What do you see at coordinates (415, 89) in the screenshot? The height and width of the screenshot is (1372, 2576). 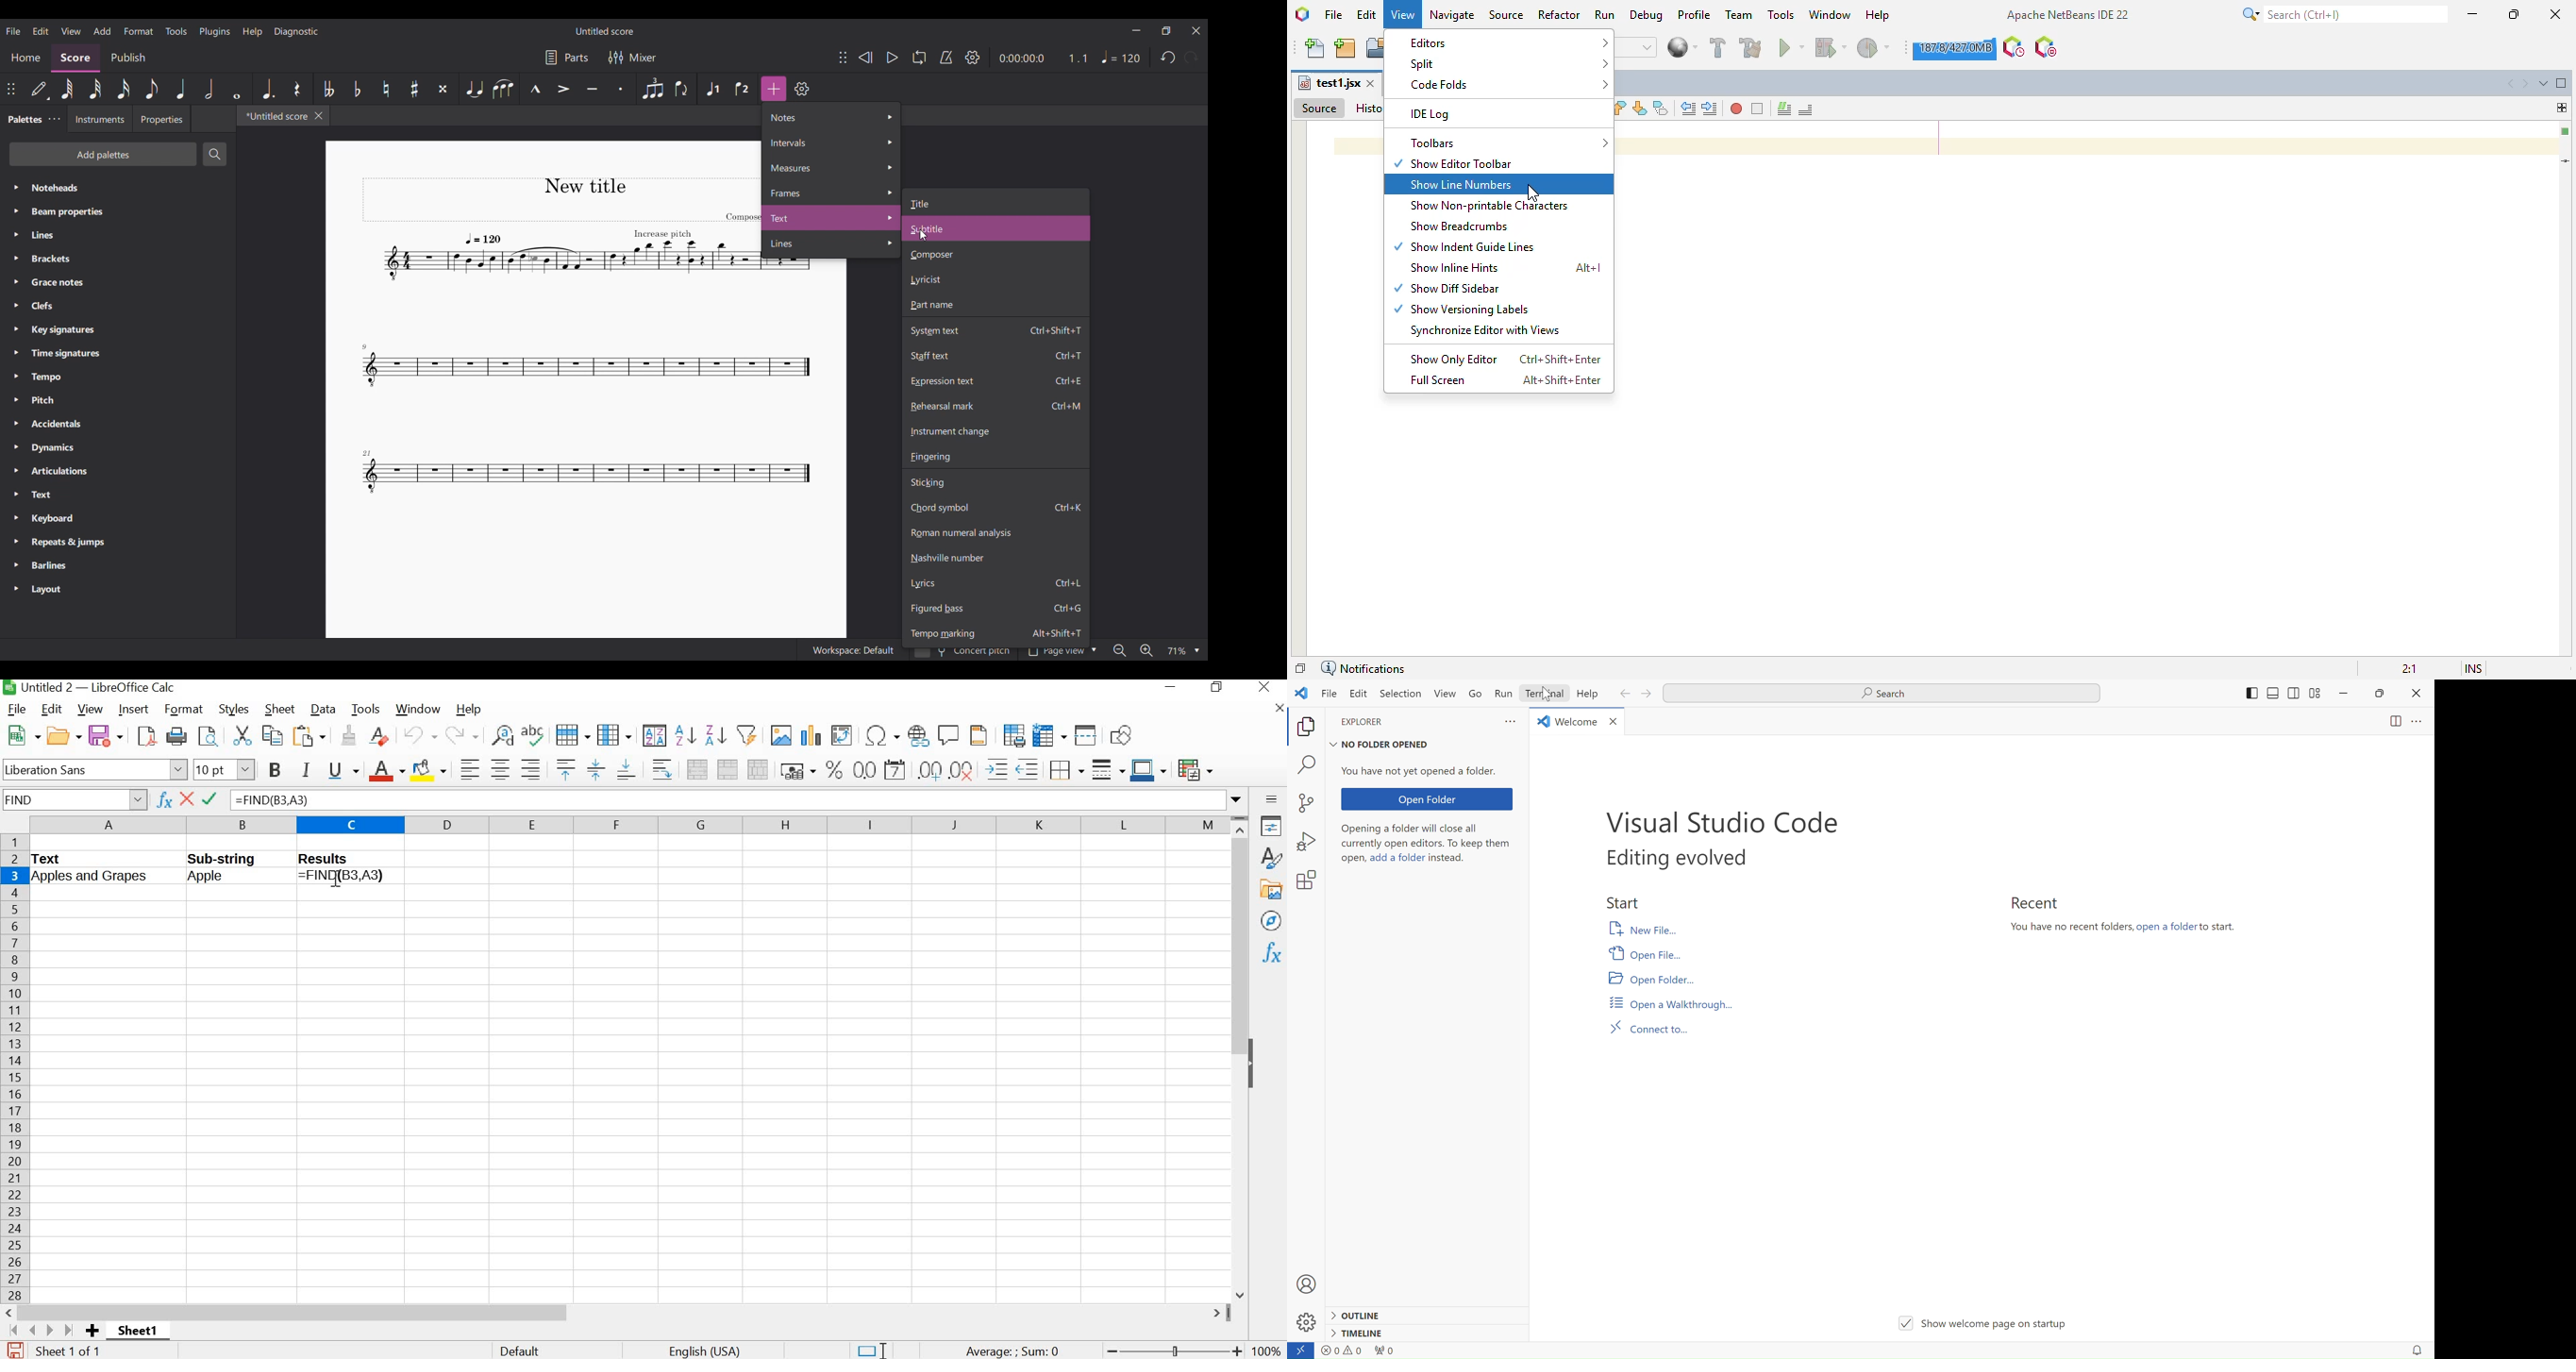 I see `Toggle sharp` at bounding box center [415, 89].